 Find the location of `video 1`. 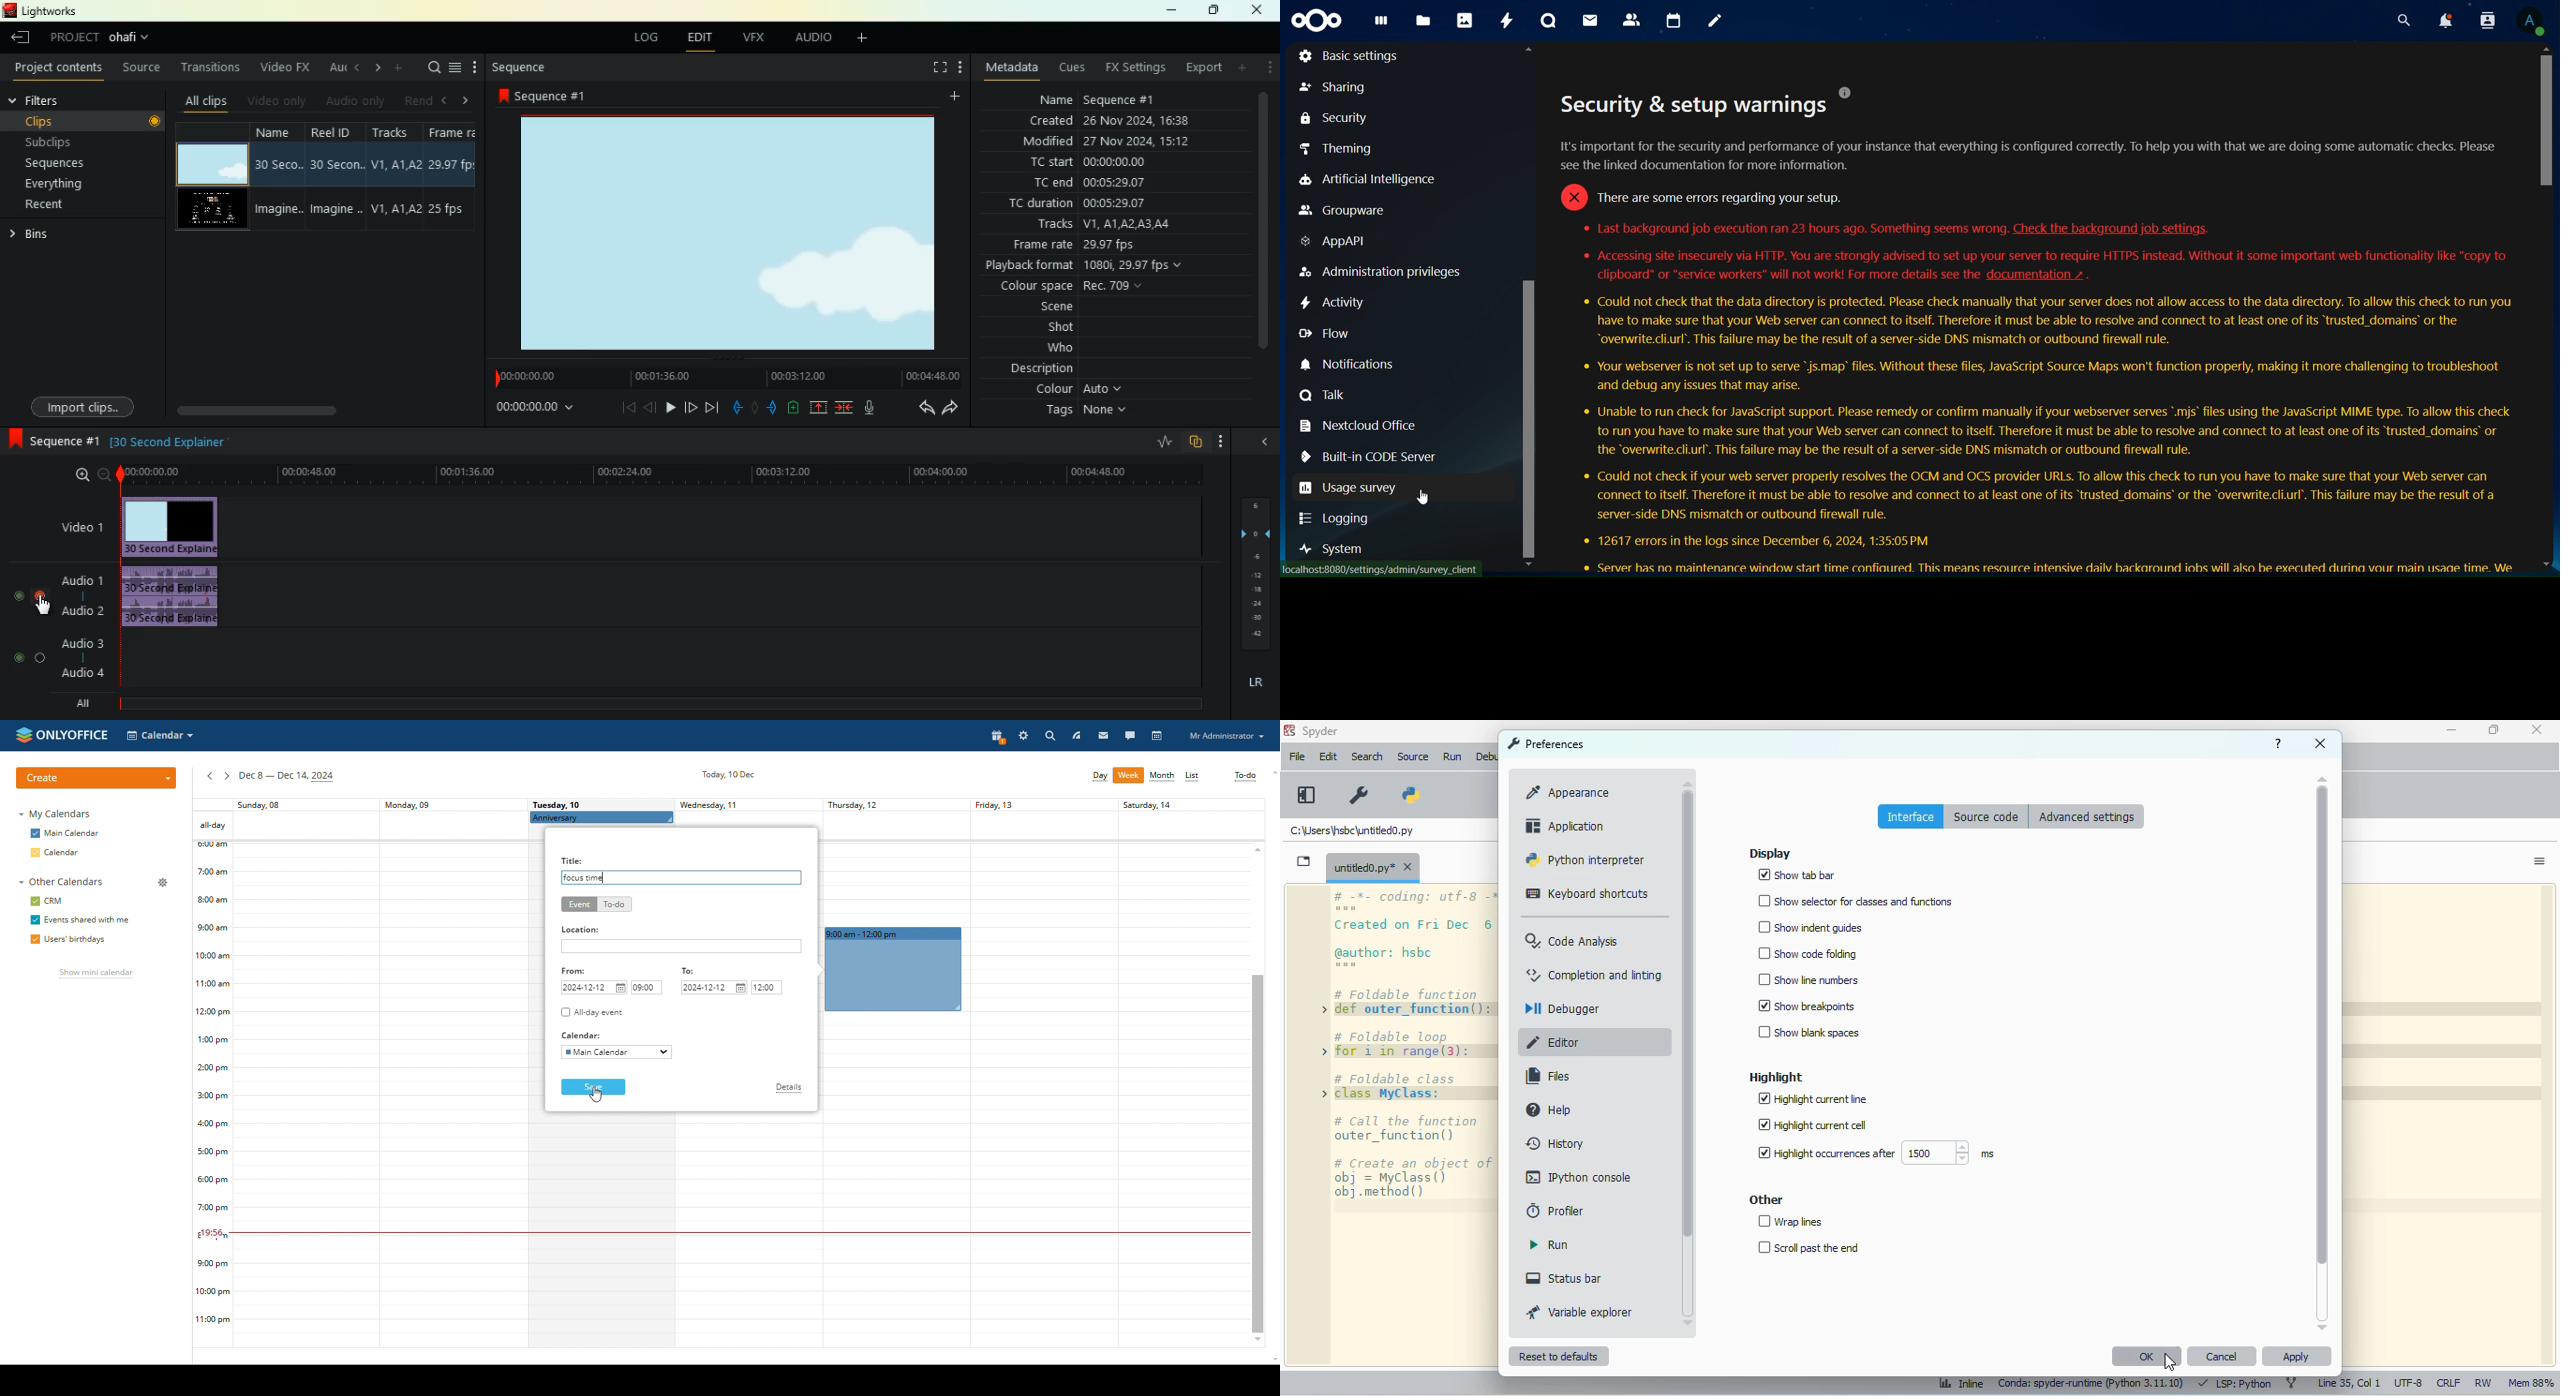

video 1 is located at coordinates (82, 529).